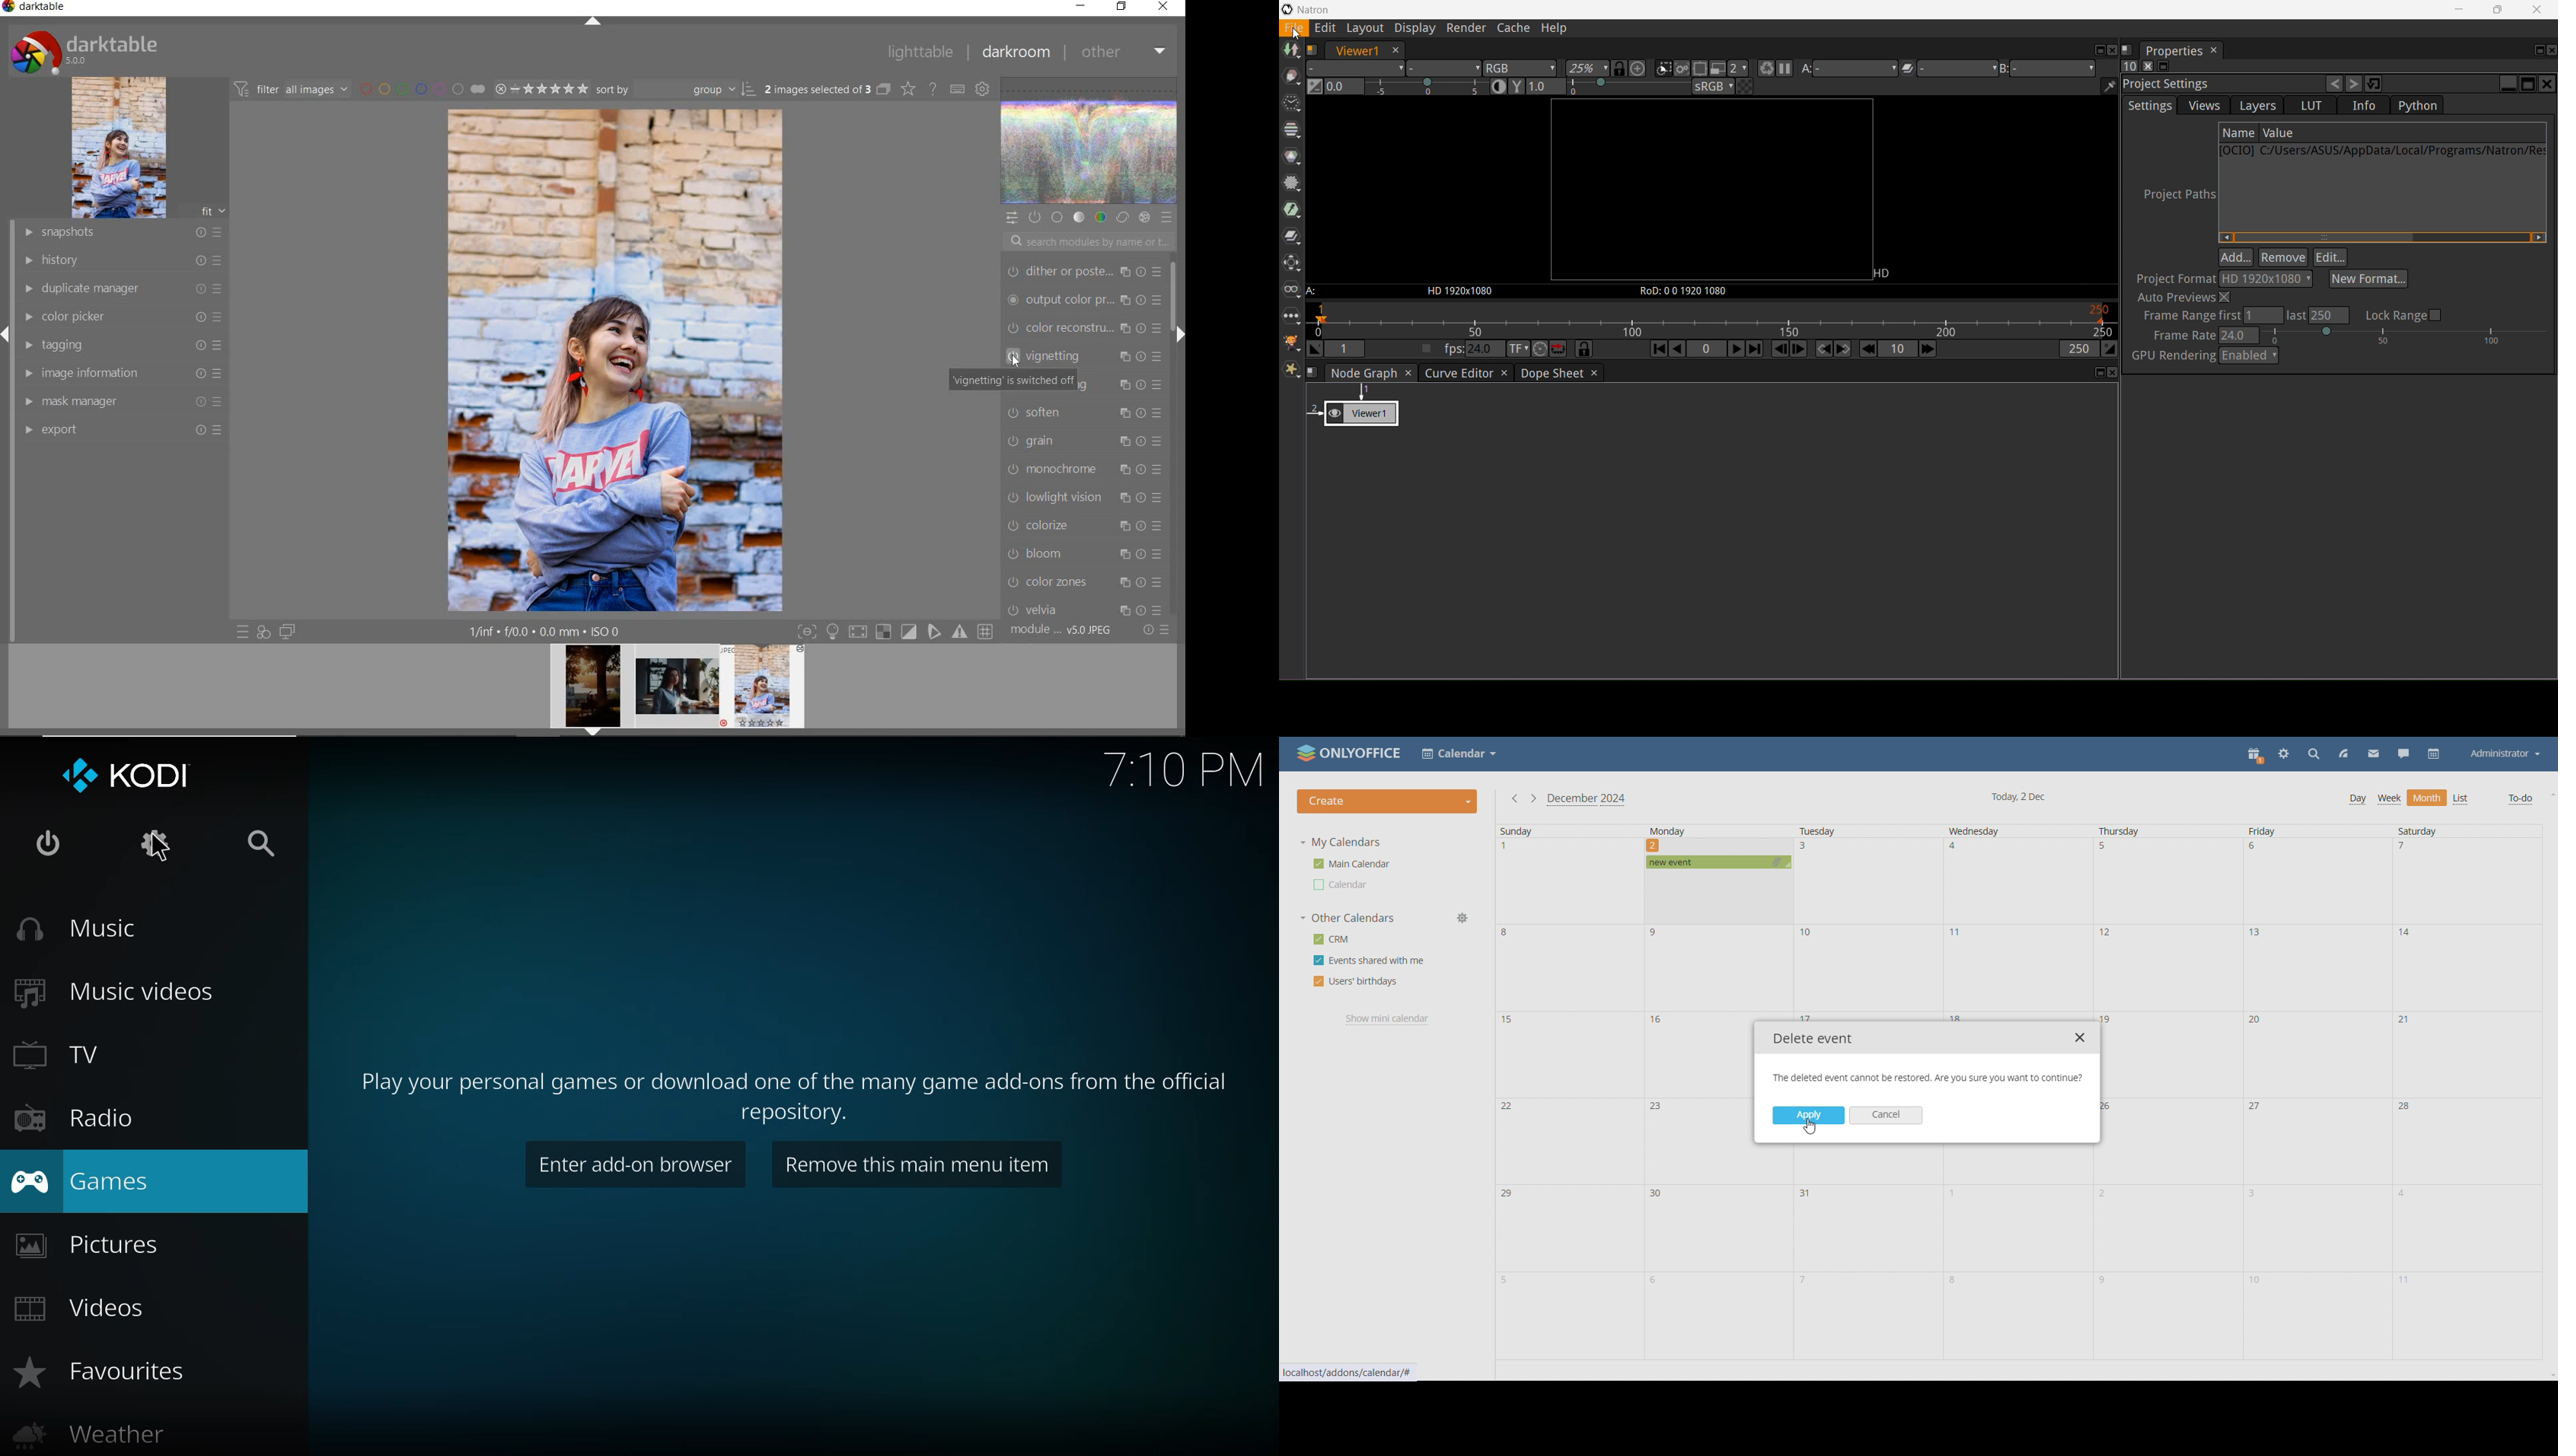  I want to click on expand/collapse, so click(1177, 334).